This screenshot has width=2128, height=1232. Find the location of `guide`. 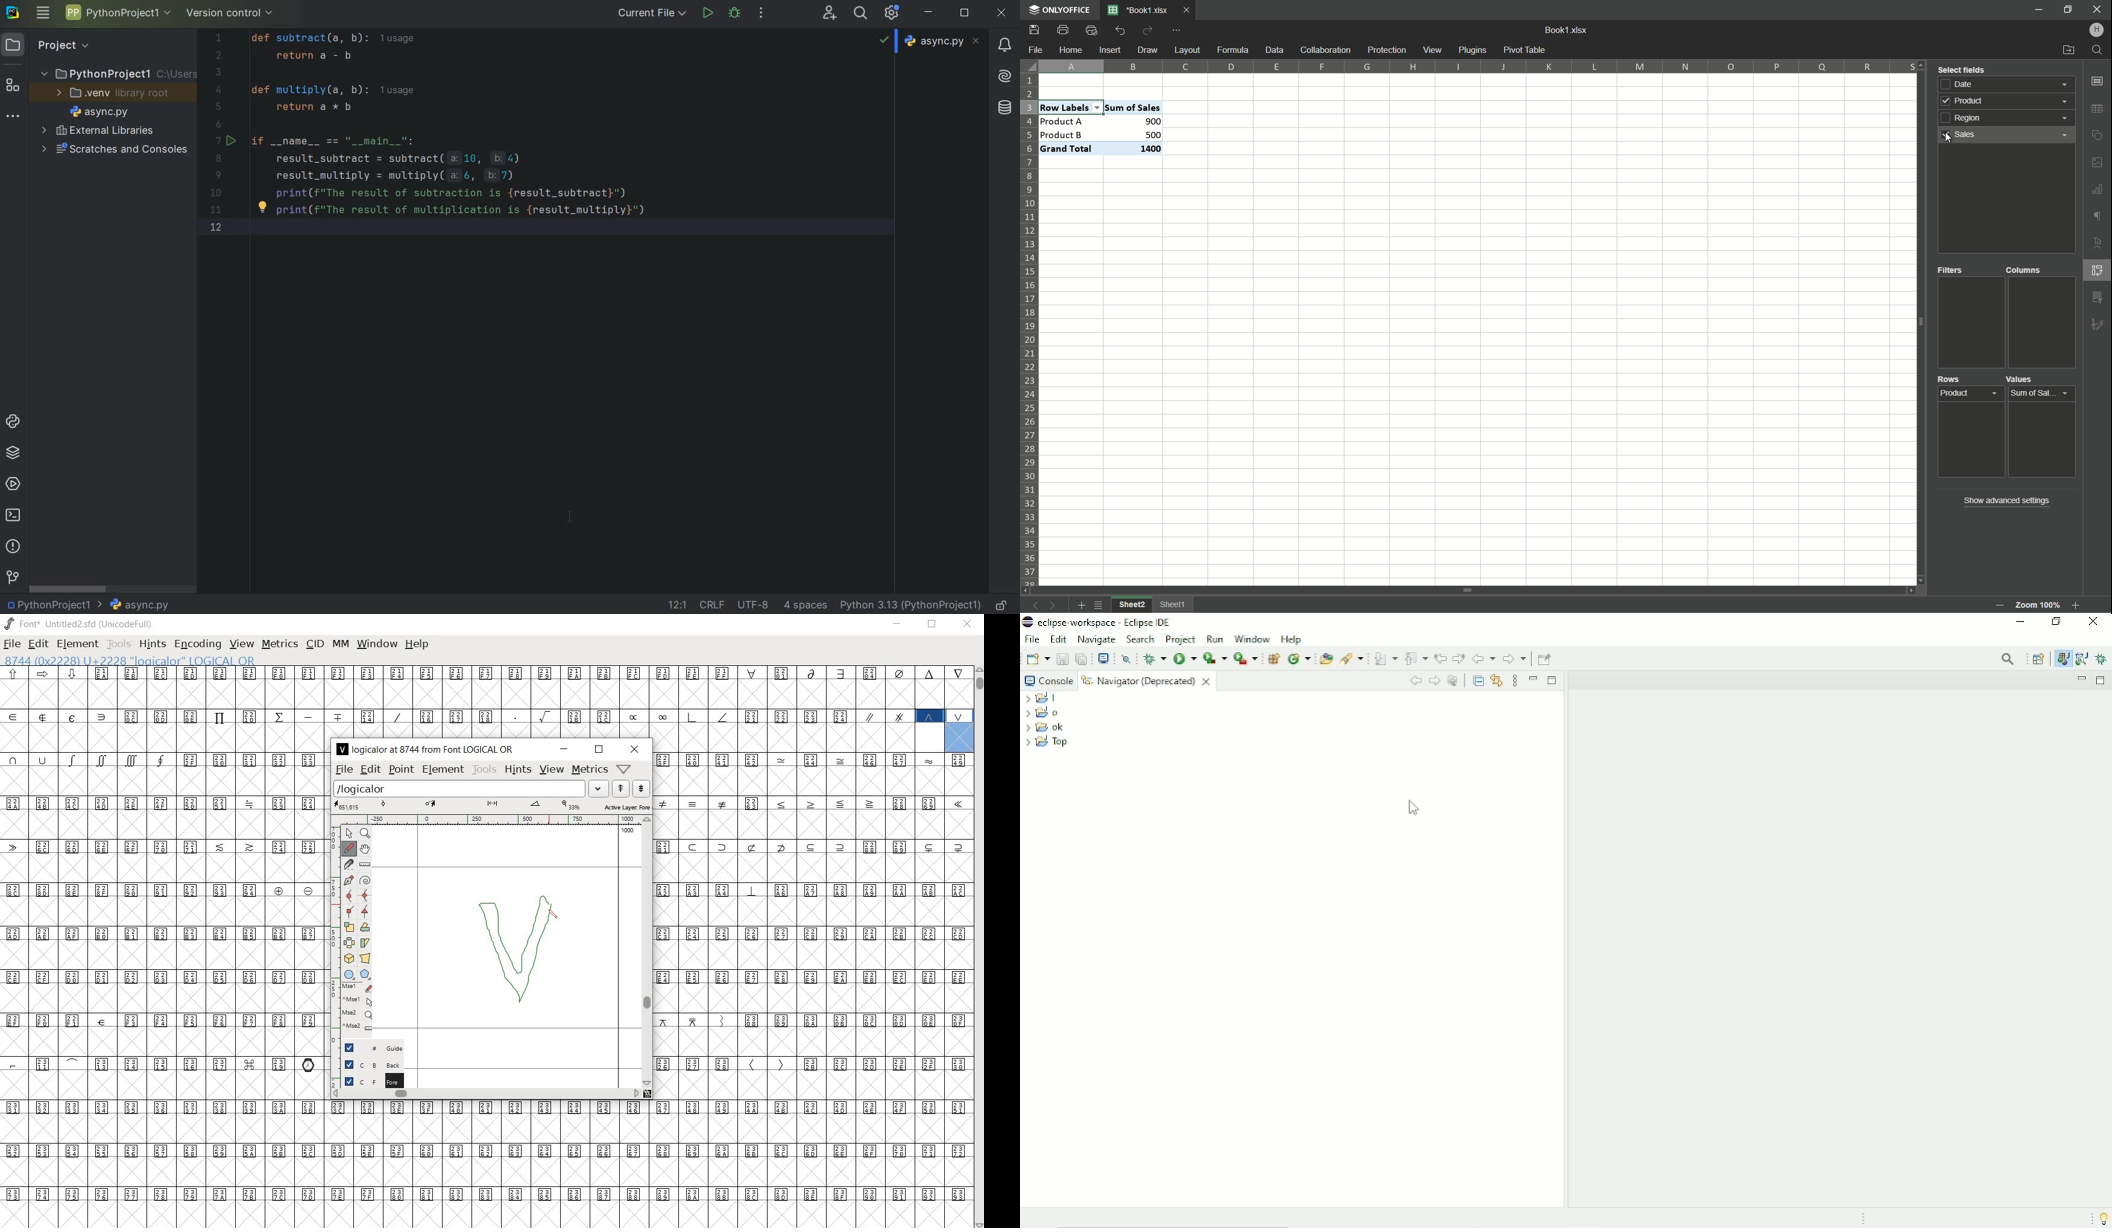

guide is located at coordinates (367, 1049).